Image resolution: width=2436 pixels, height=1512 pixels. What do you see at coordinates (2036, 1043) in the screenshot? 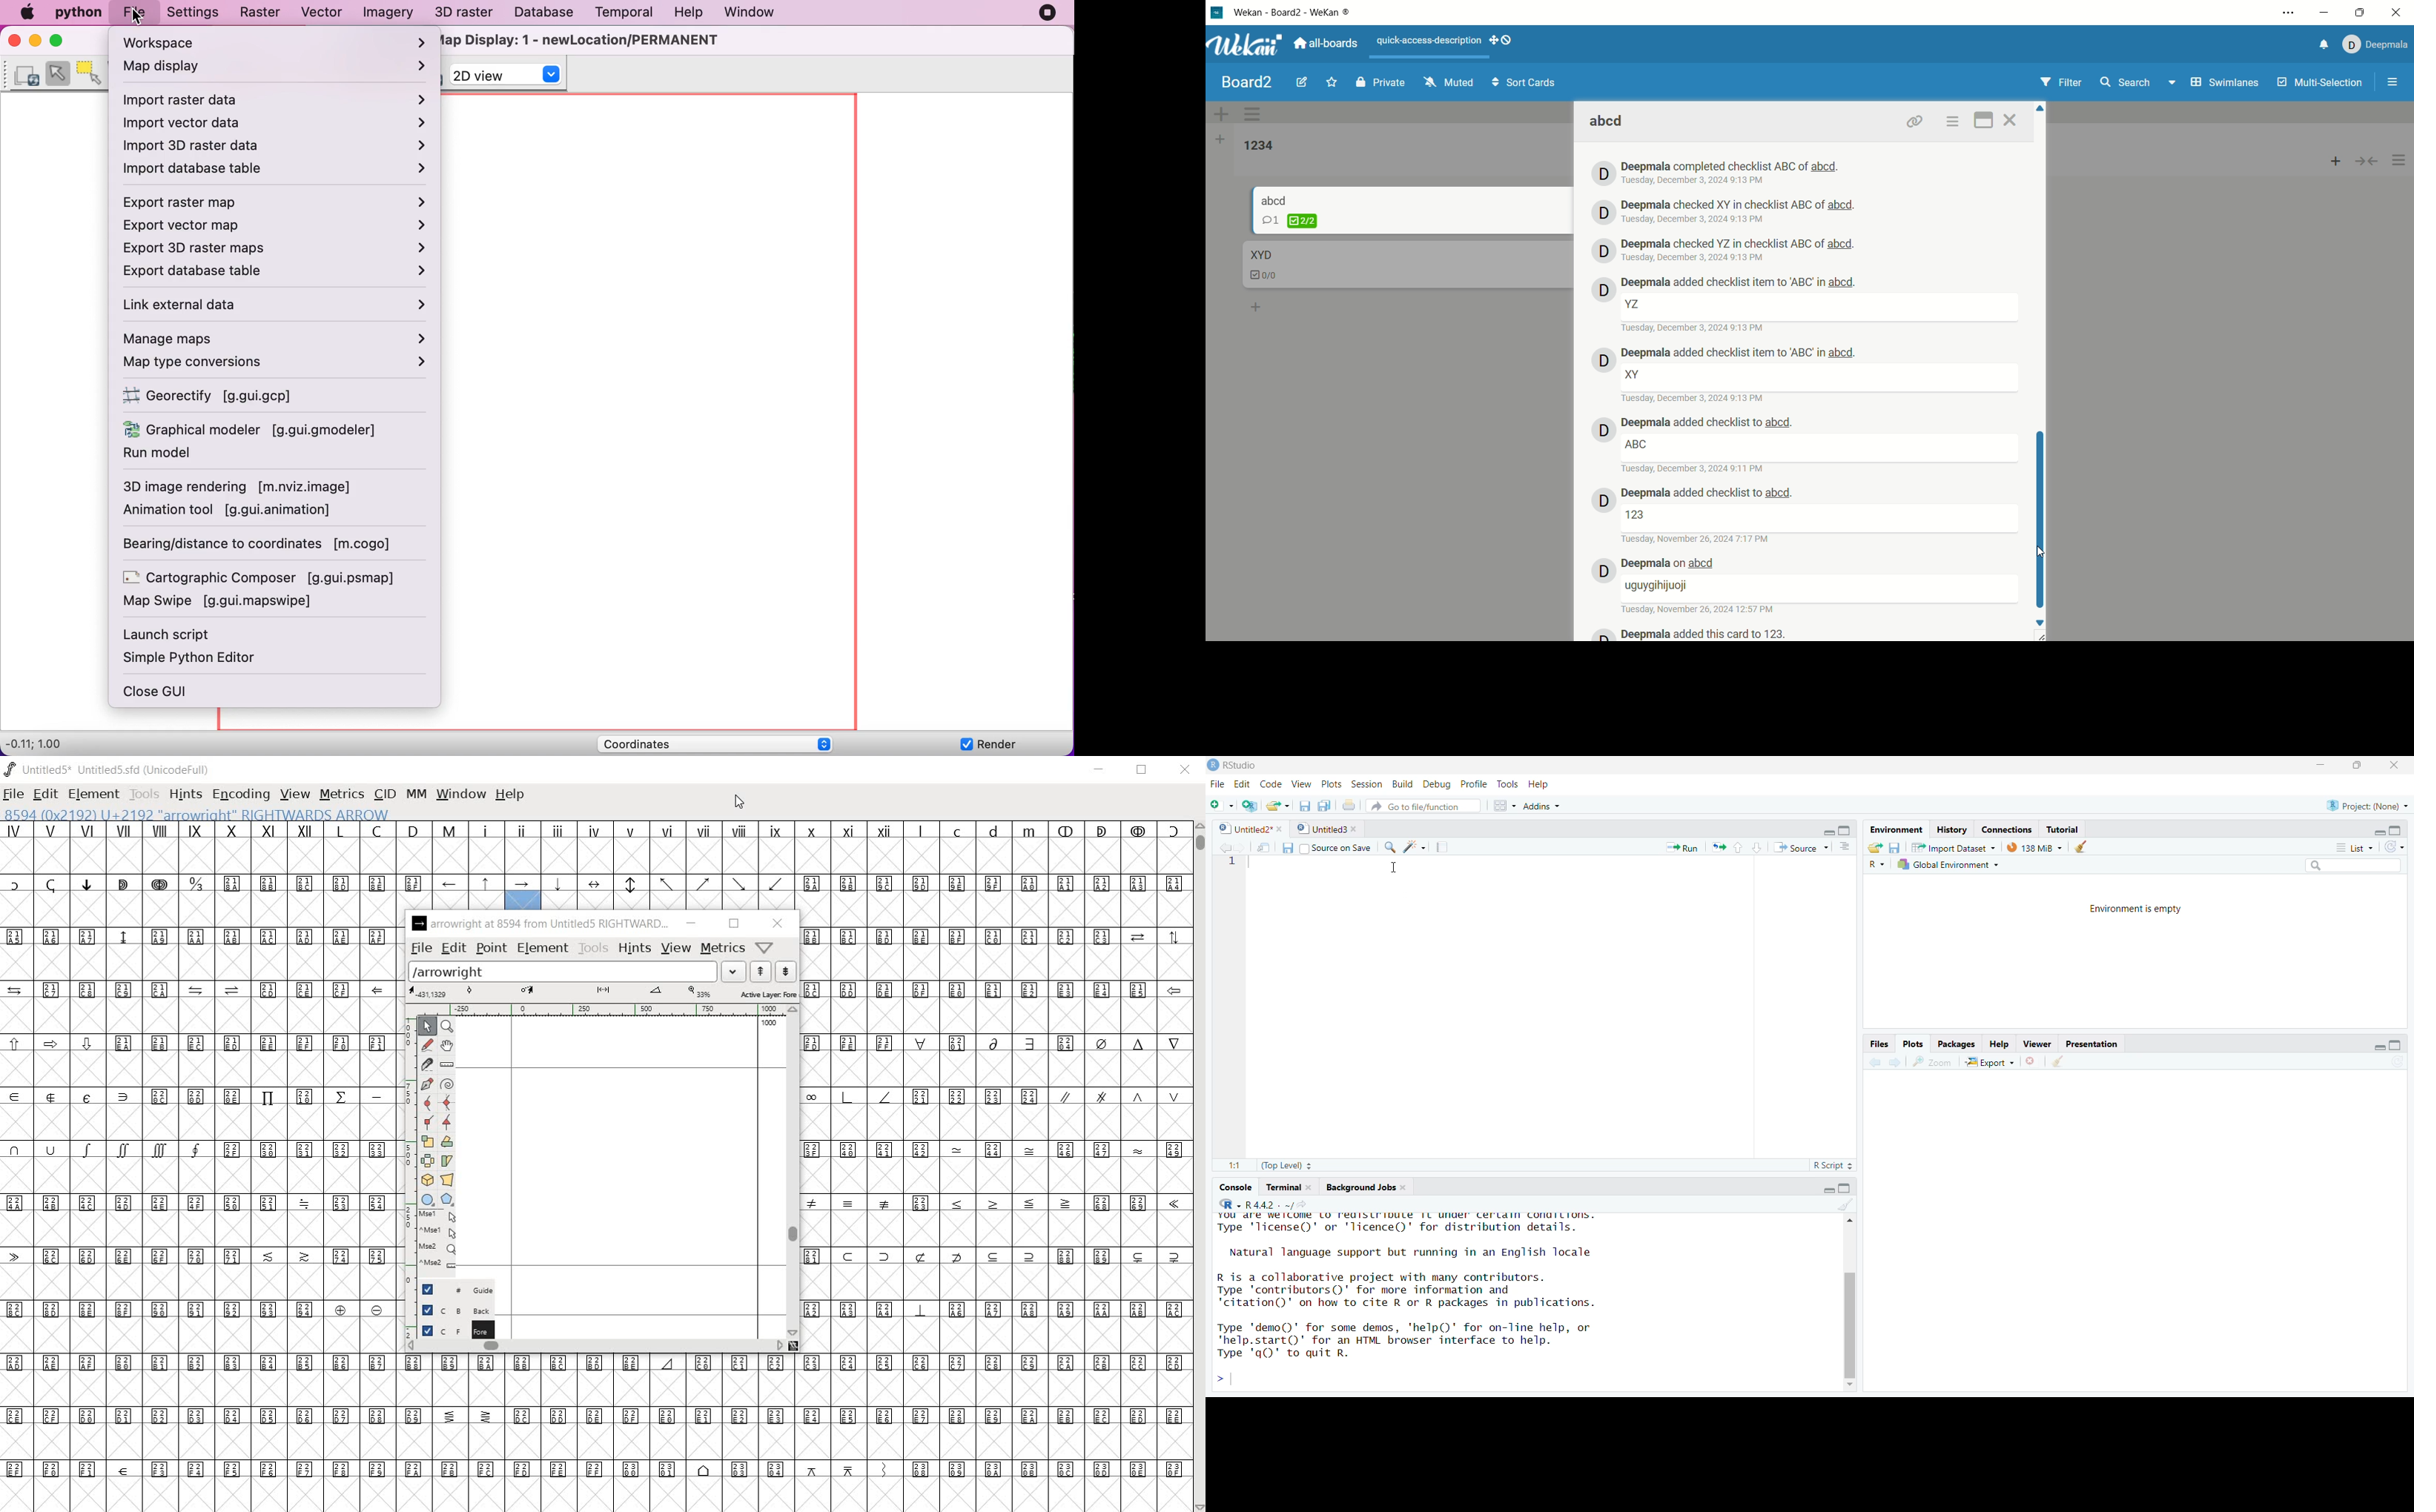
I see `Viewer` at bounding box center [2036, 1043].